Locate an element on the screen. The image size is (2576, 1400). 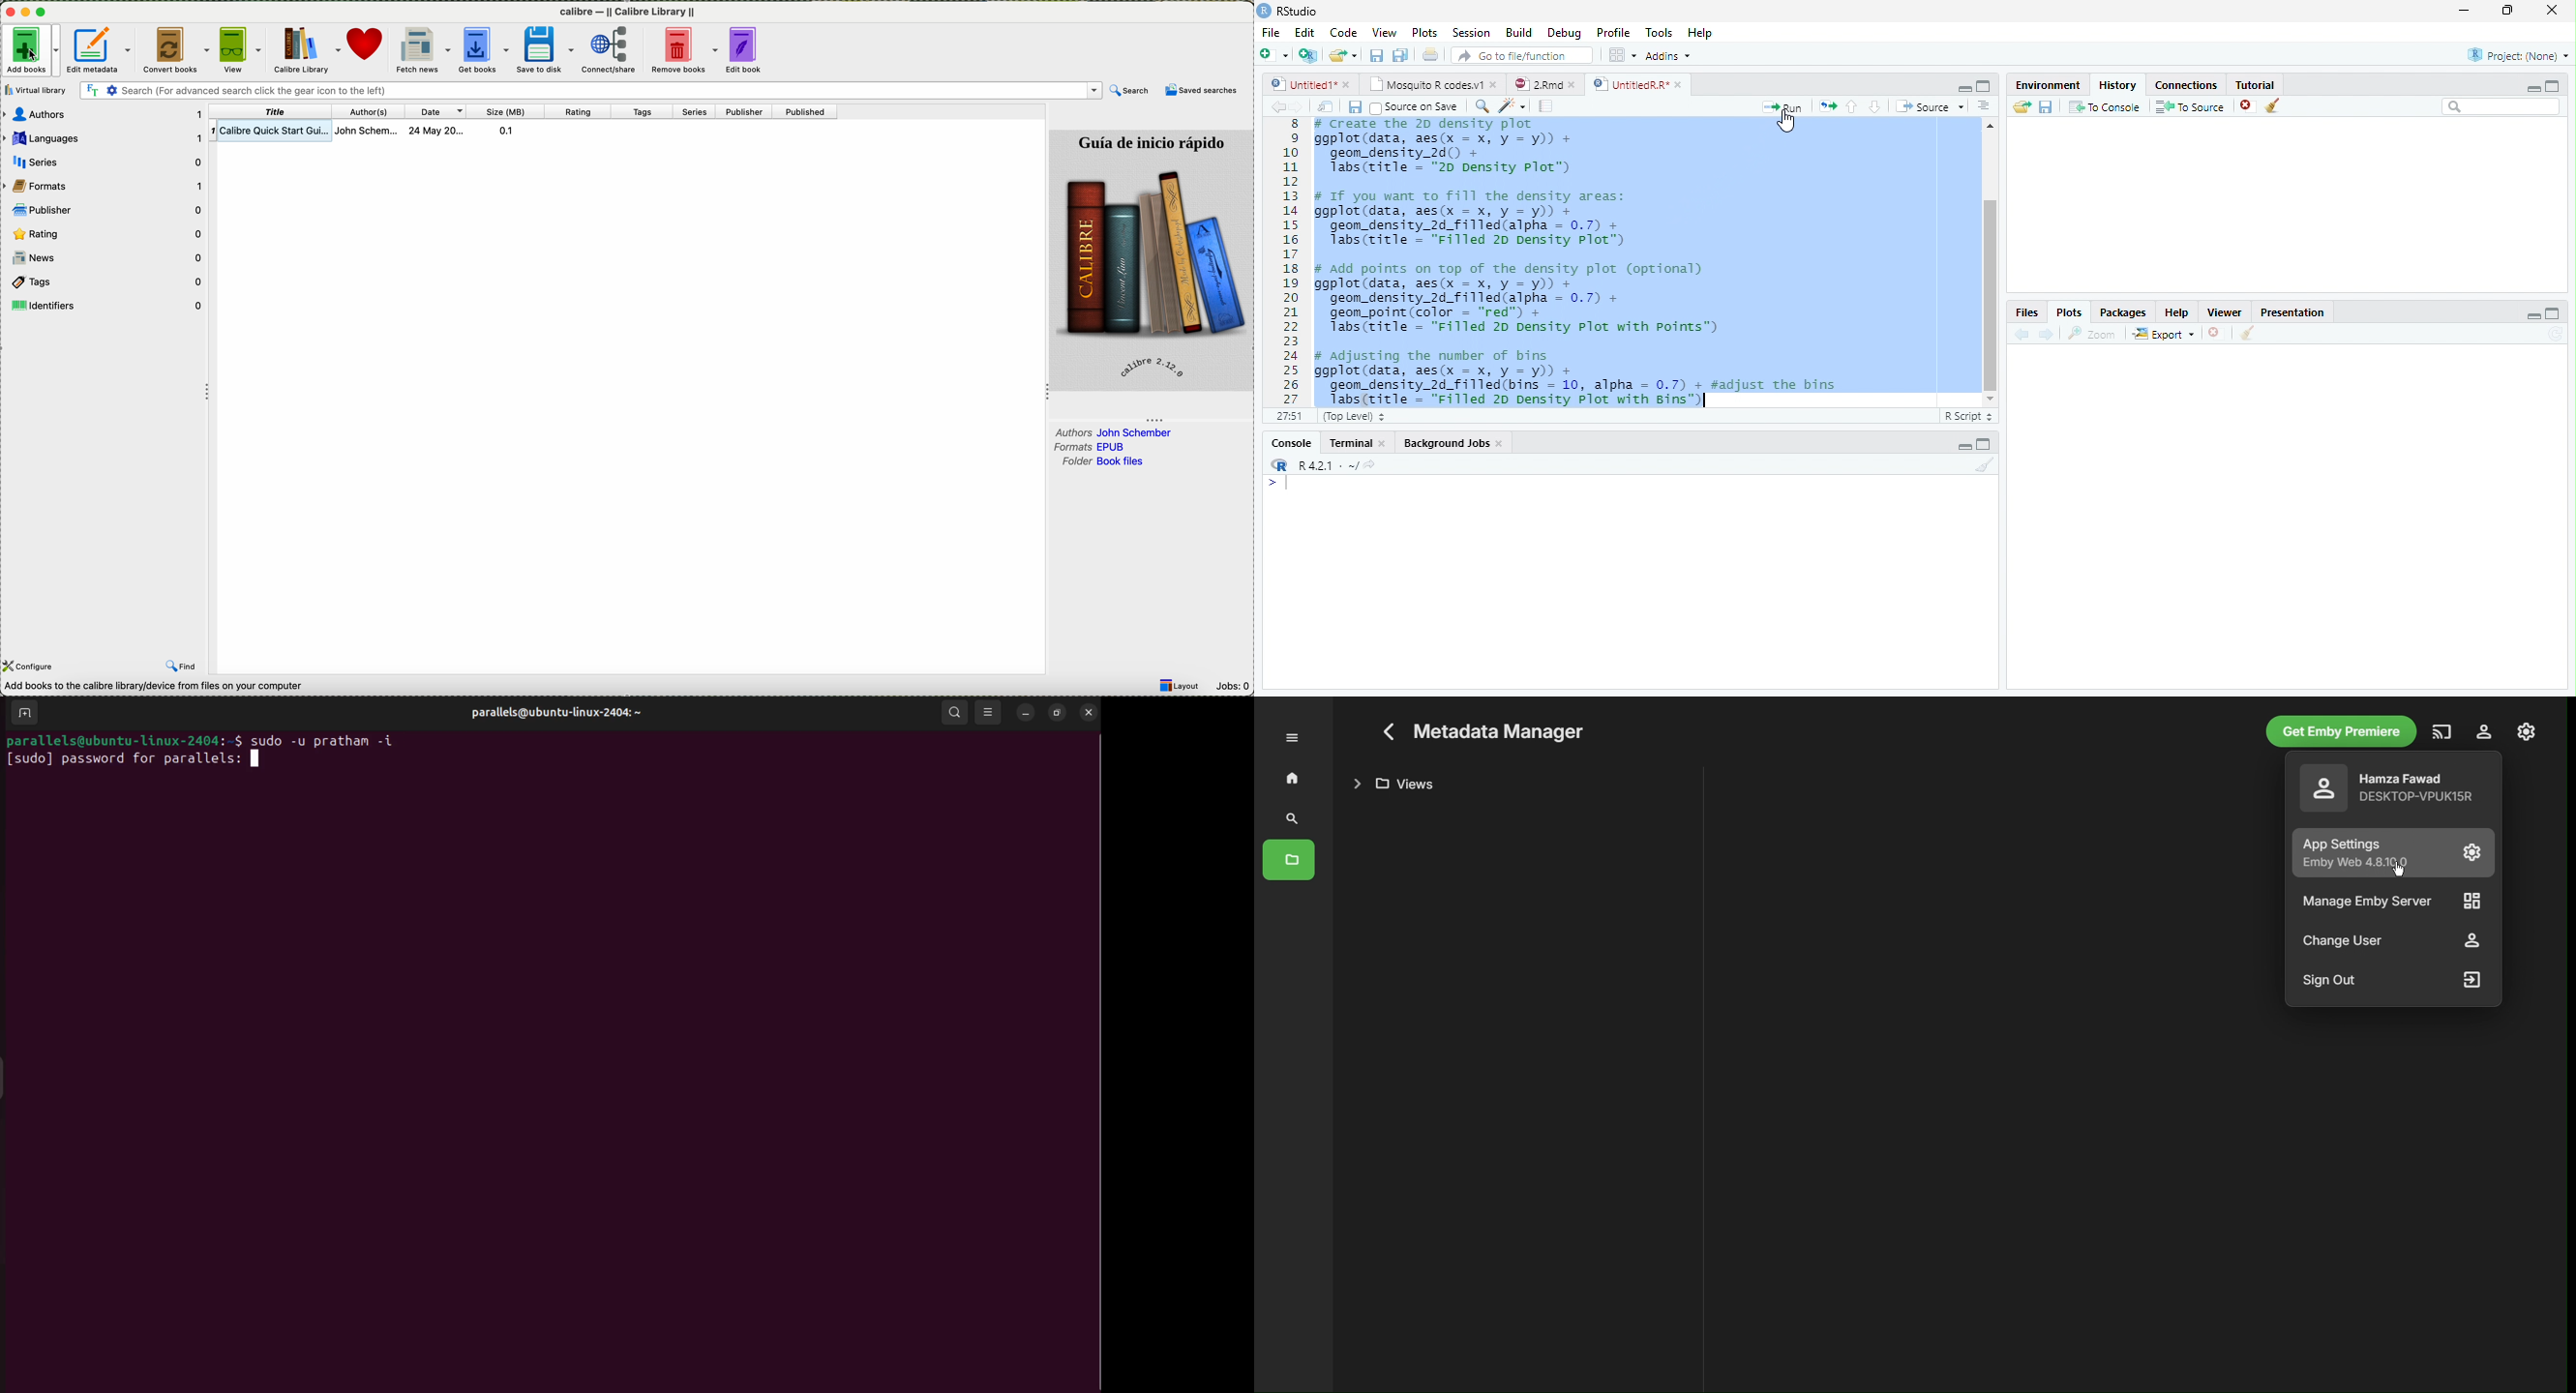
Jobs: 0 is located at coordinates (1233, 687).